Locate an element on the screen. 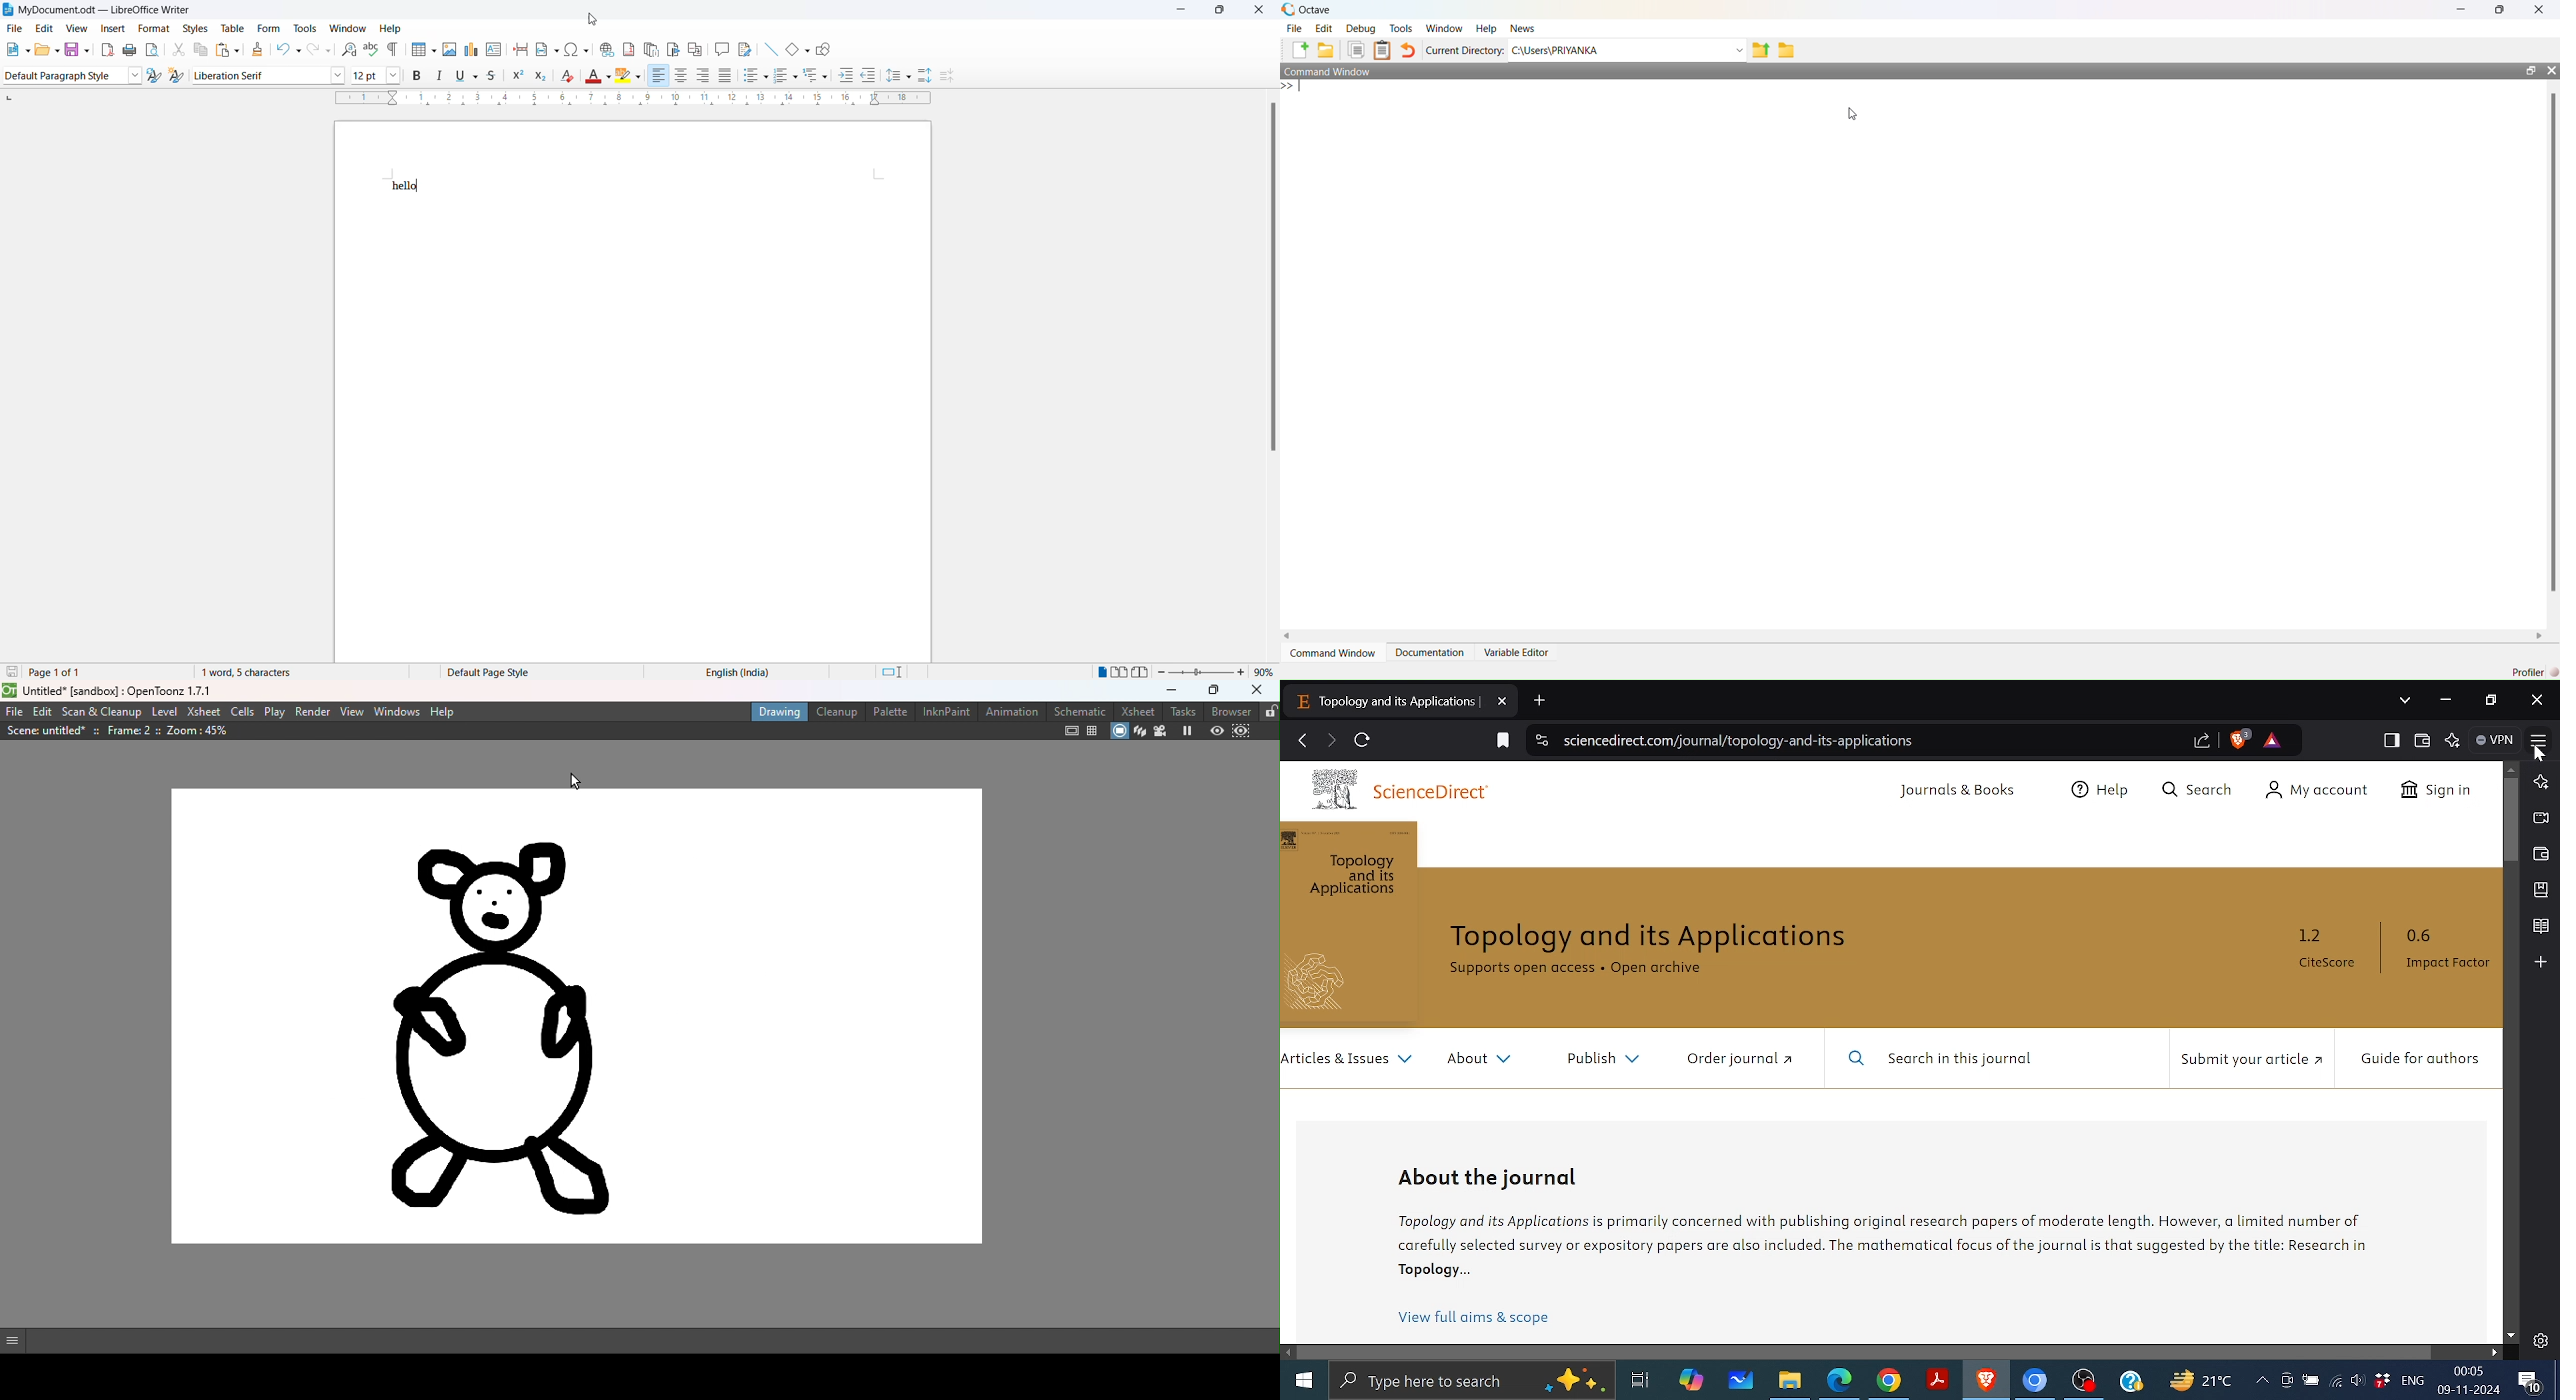  command window is located at coordinates (1334, 653).